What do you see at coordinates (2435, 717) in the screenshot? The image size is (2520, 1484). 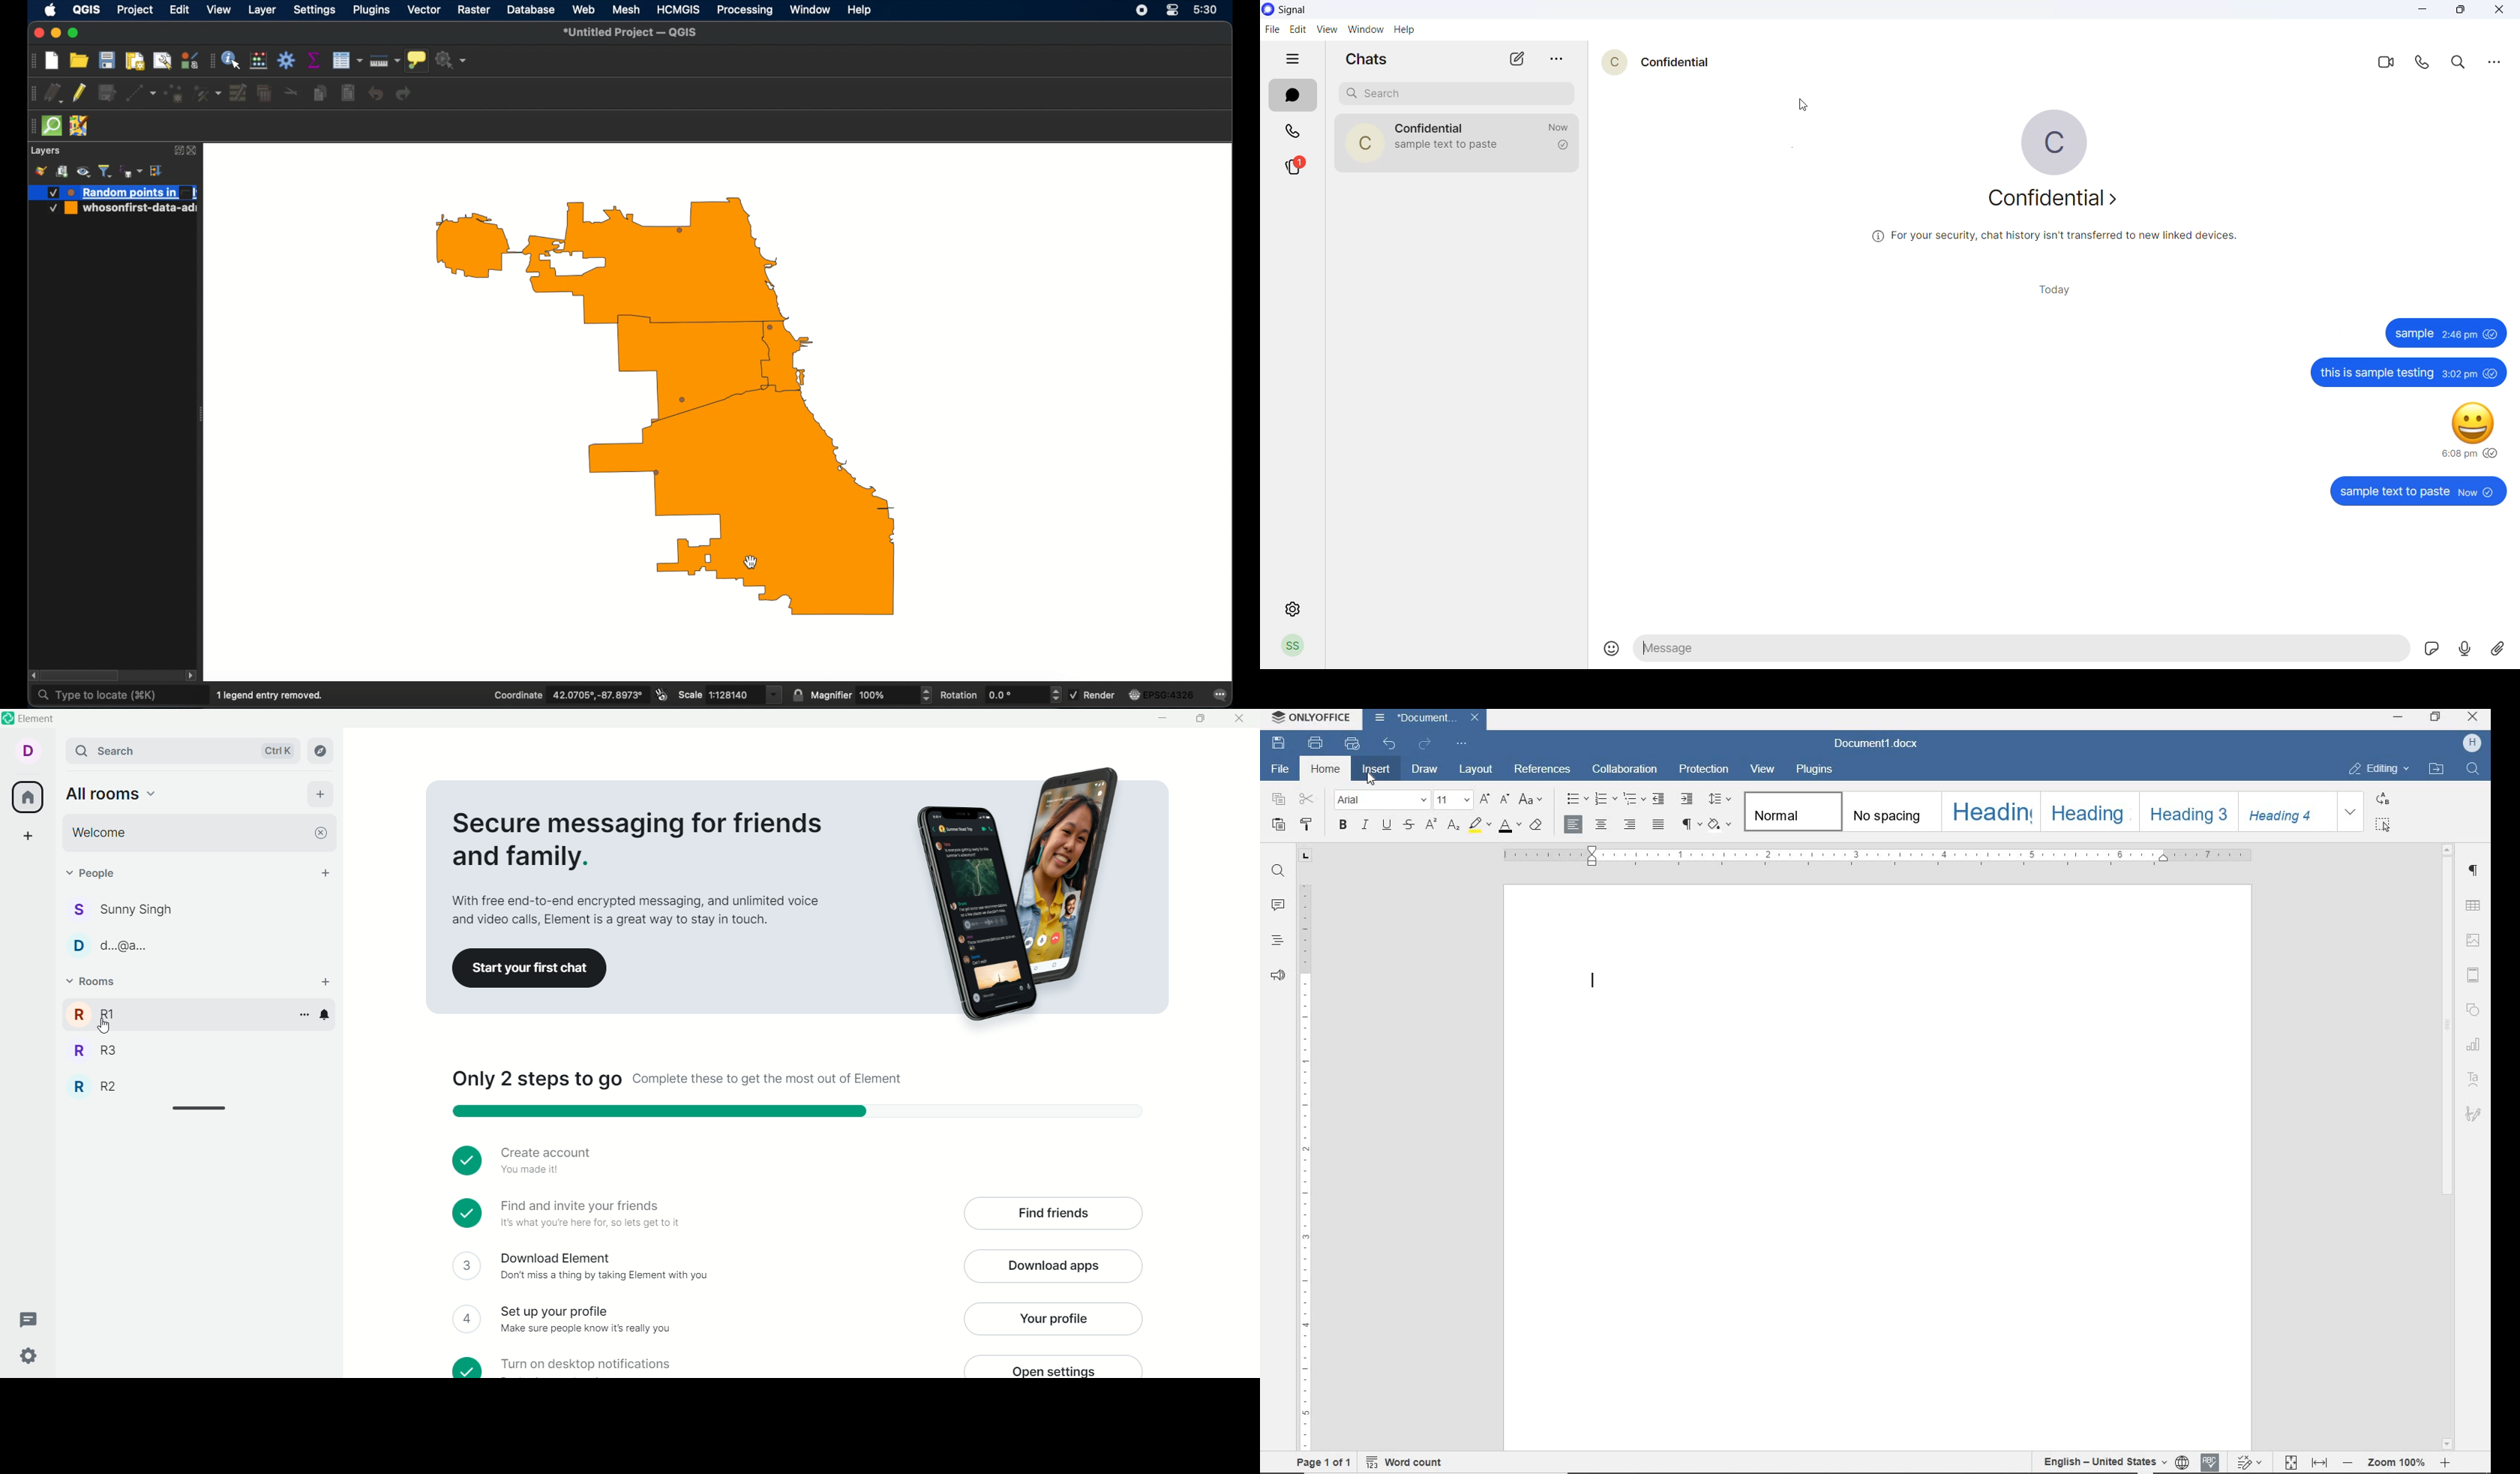 I see `restore ` at bounding box center [2435, 717].